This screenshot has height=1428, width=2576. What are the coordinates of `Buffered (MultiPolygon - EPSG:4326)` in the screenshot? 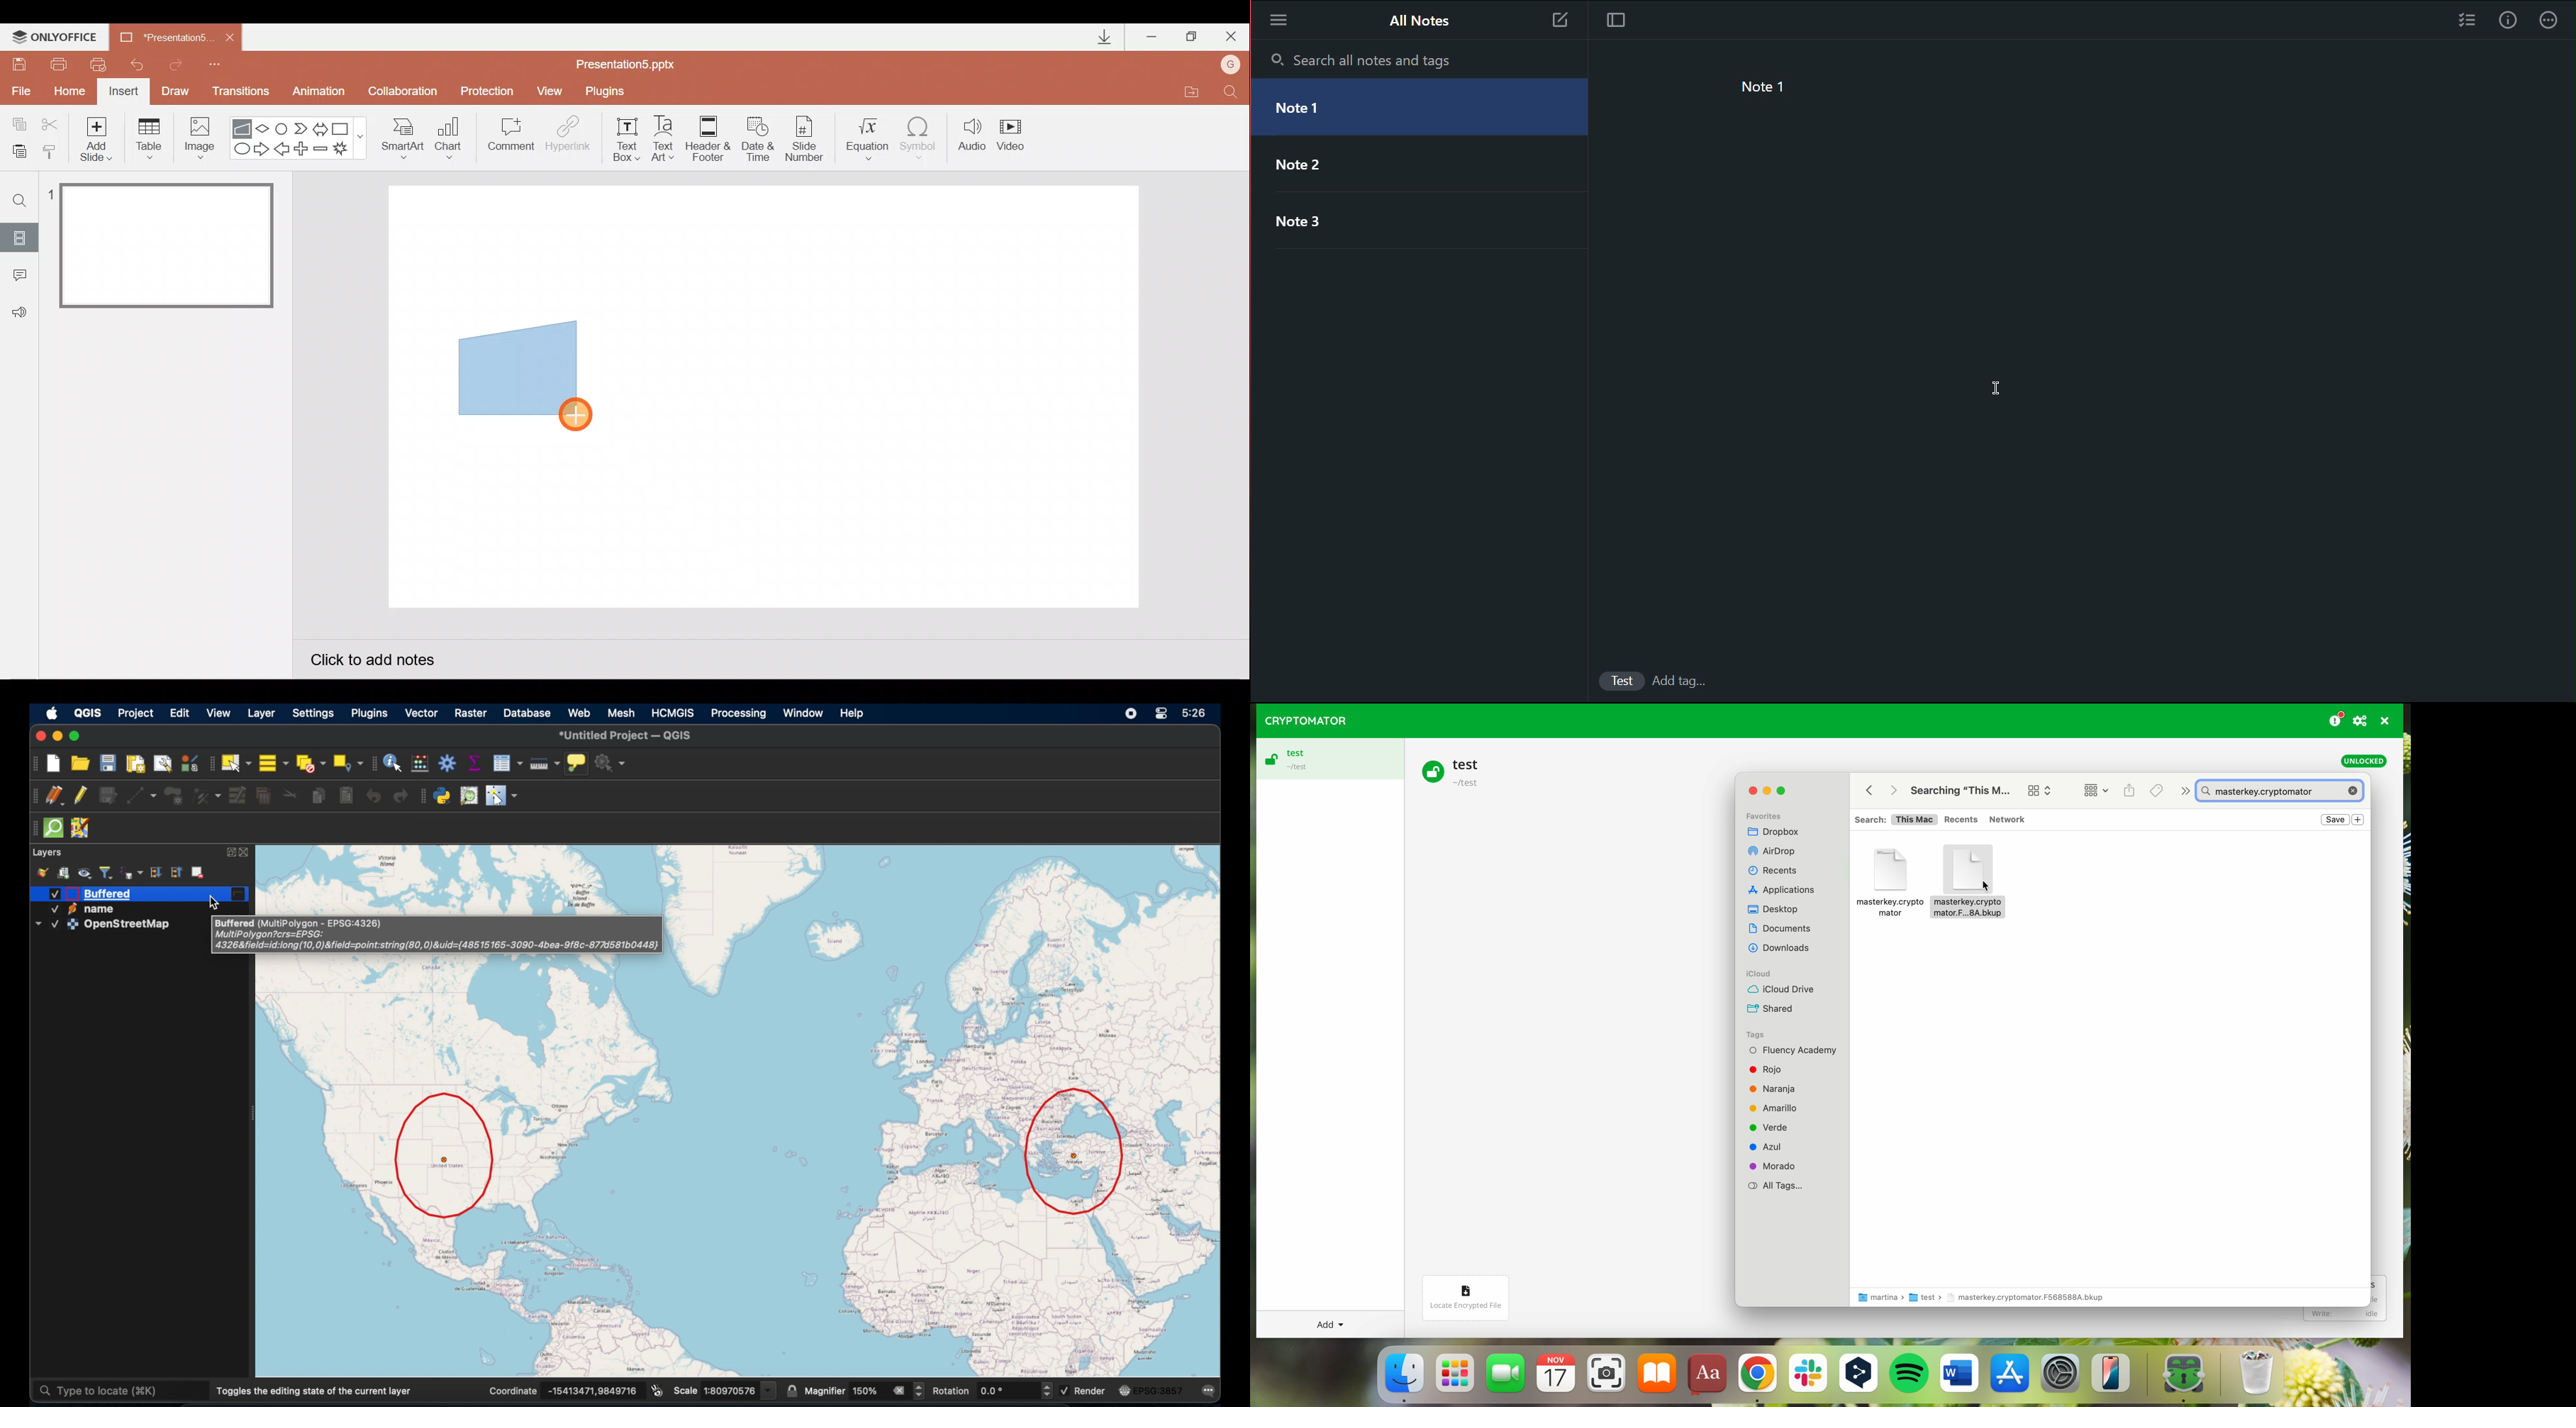 It's located at (300, 924).